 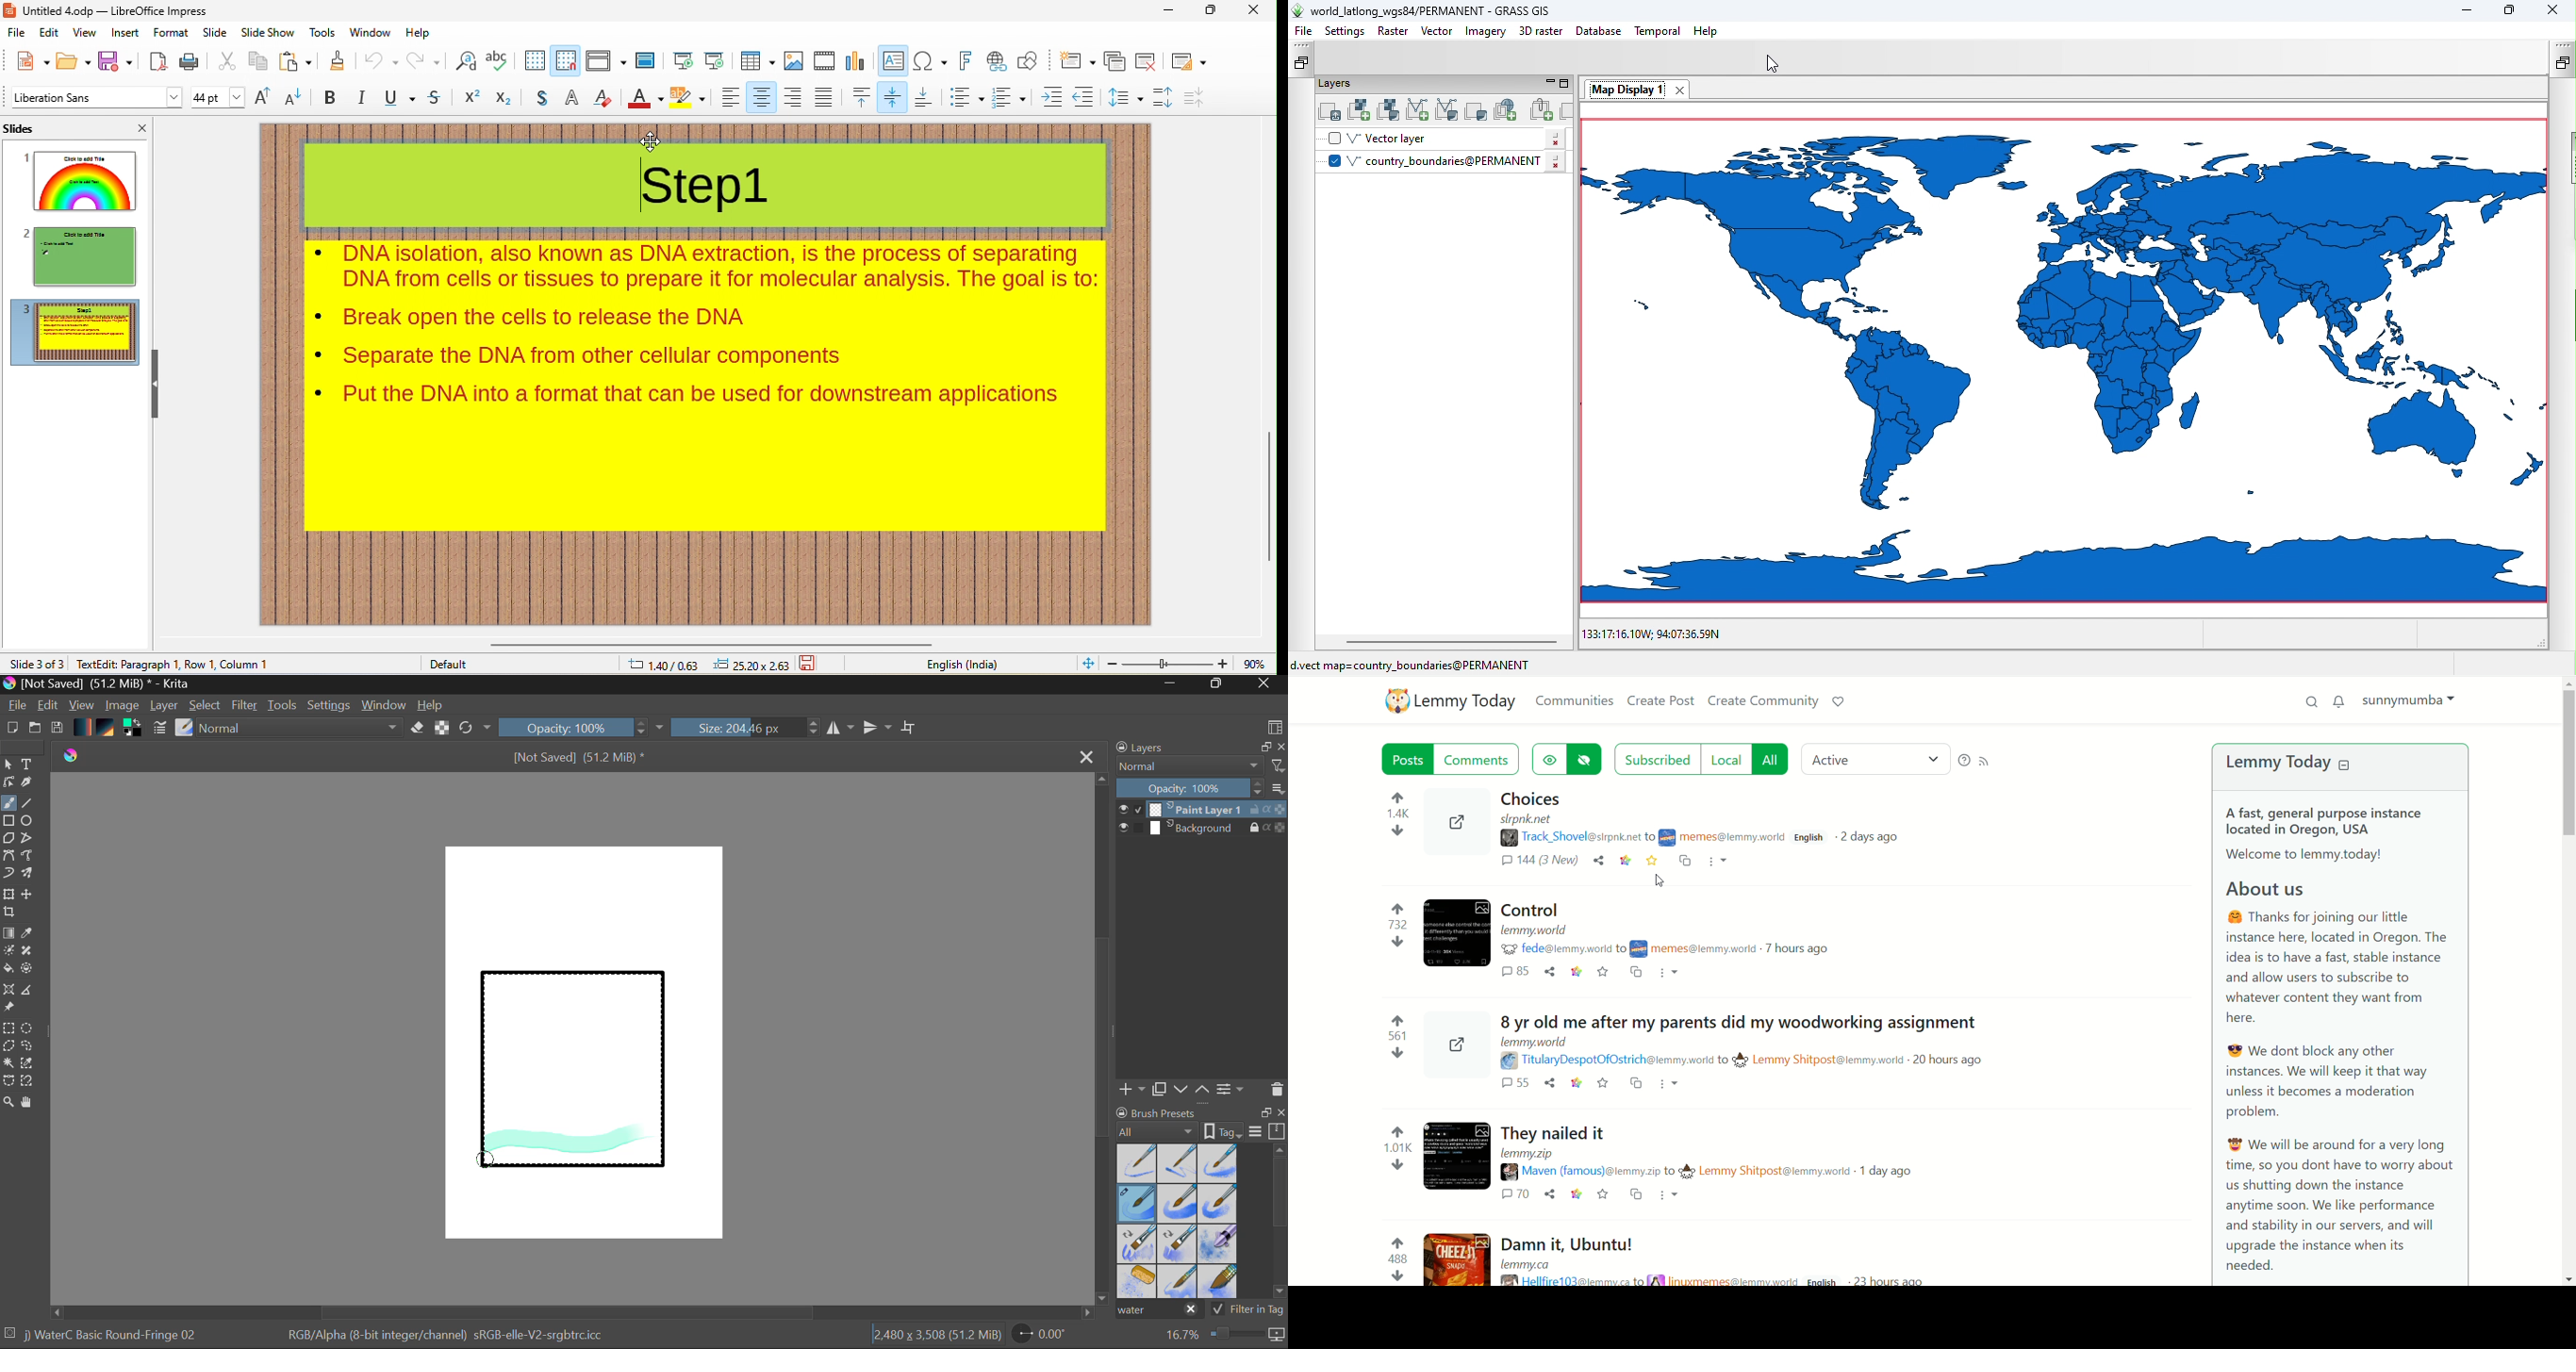 I want to click on Elipses, so click(x=29, y=822).